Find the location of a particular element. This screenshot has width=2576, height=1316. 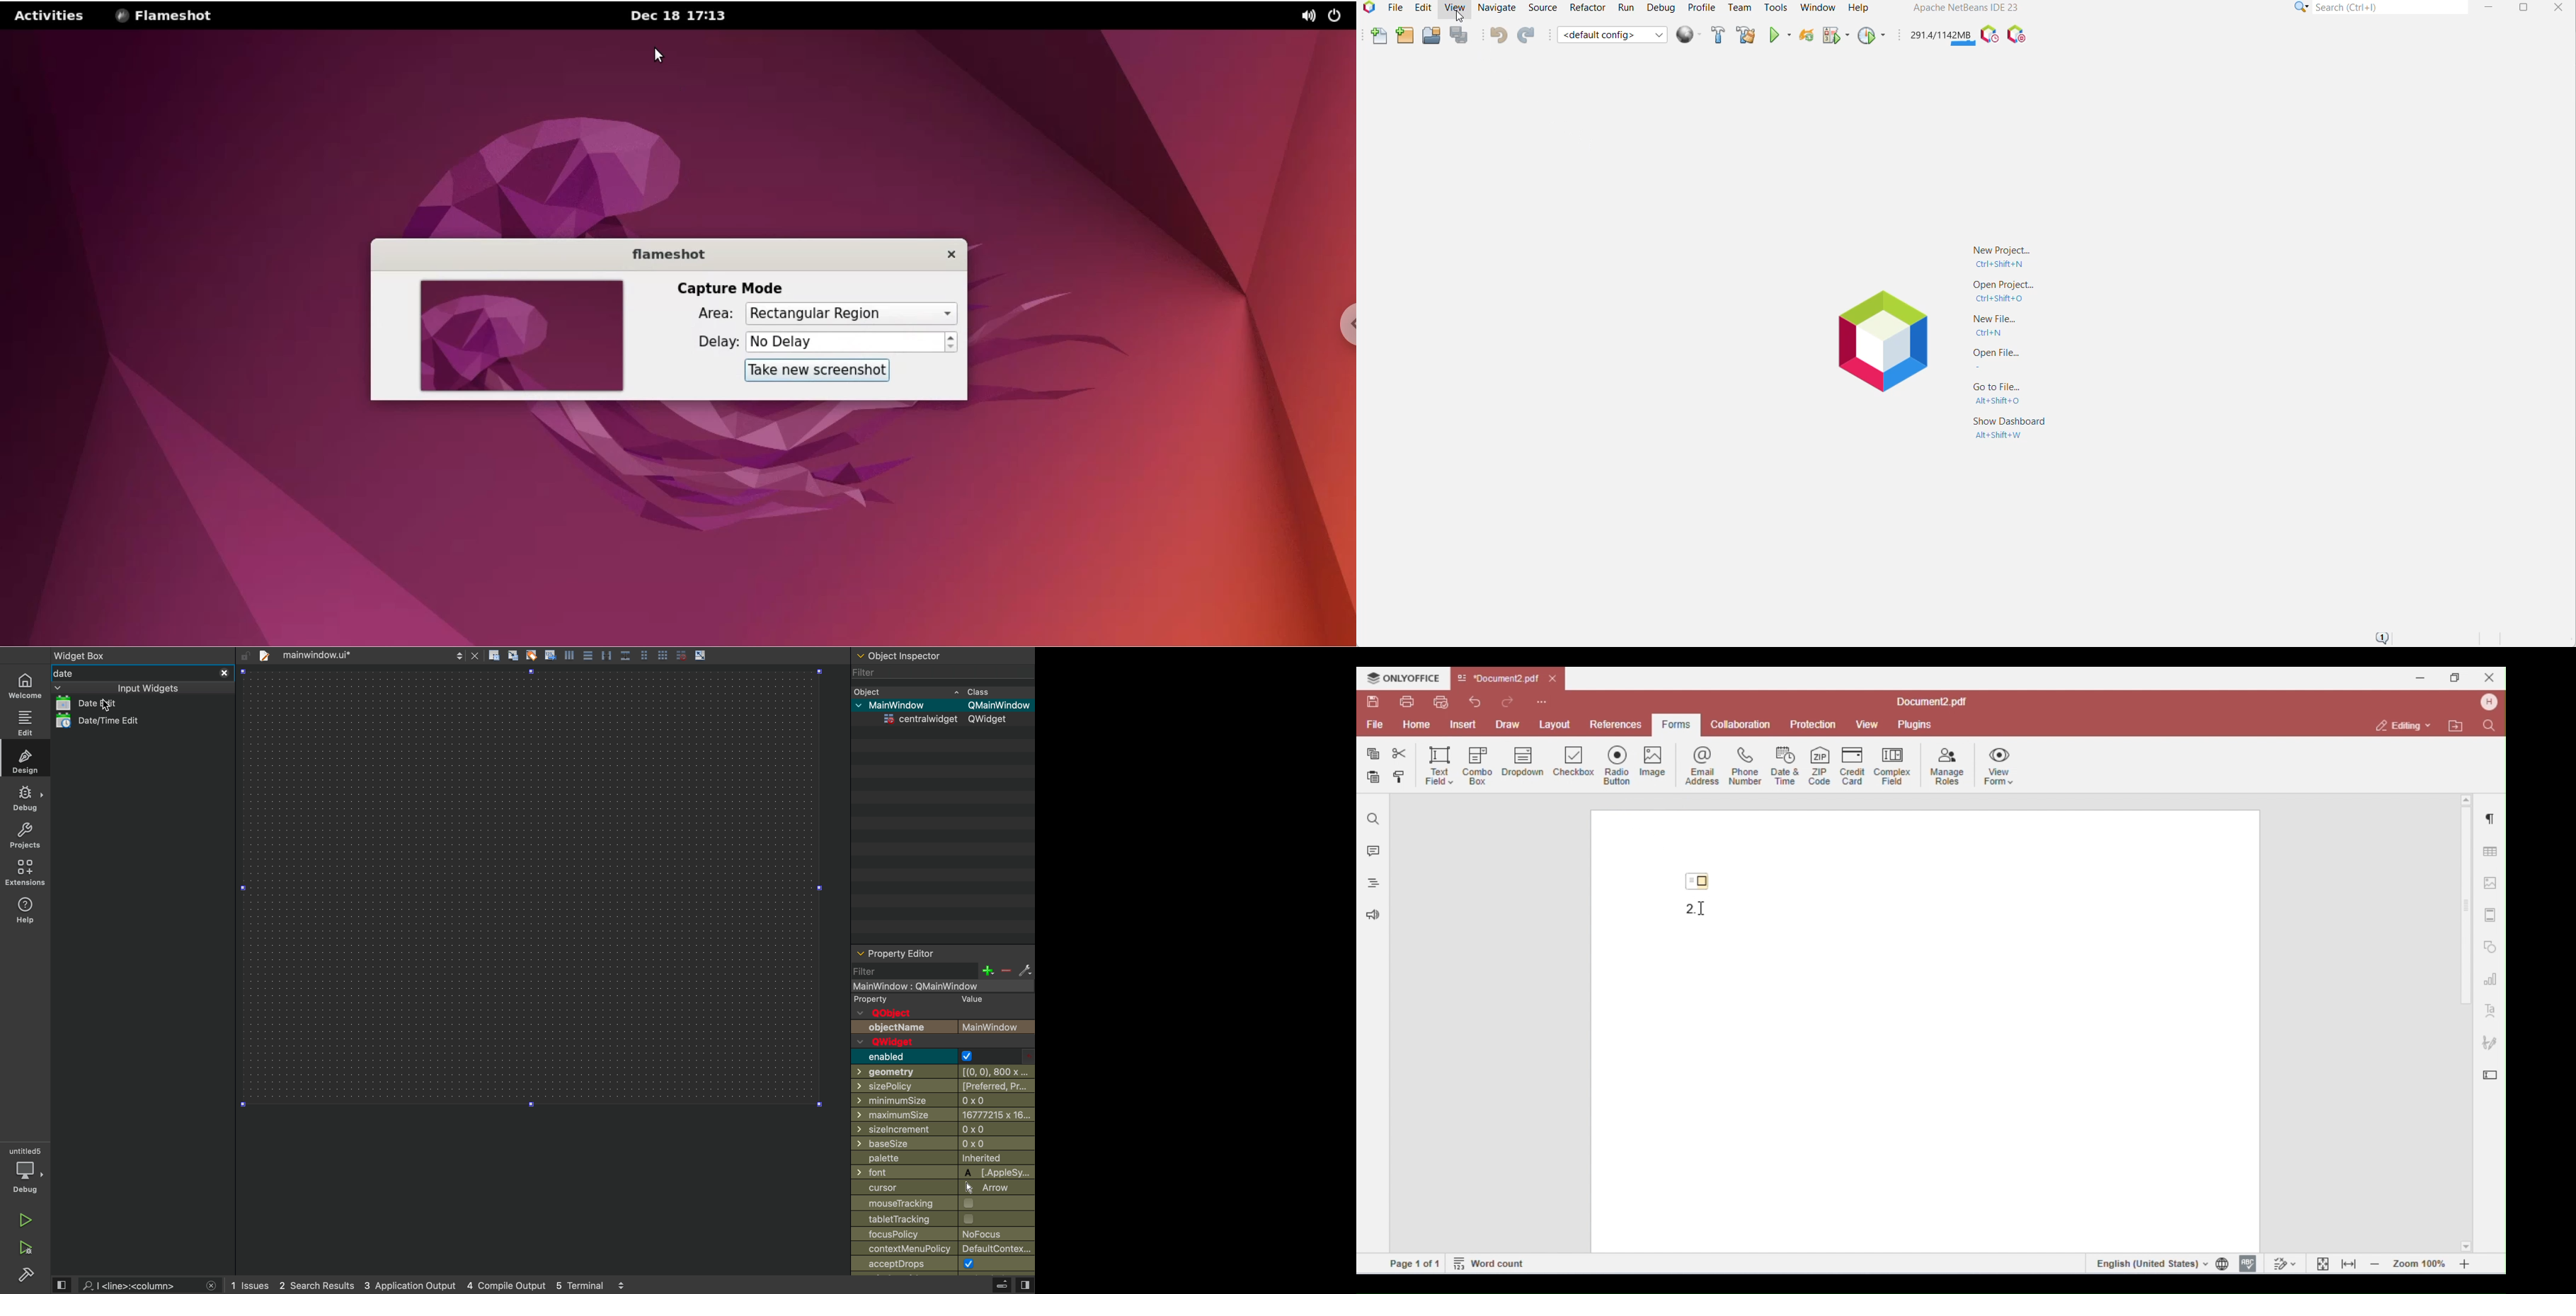

tabletracking is located at coordinates (943, 1219).